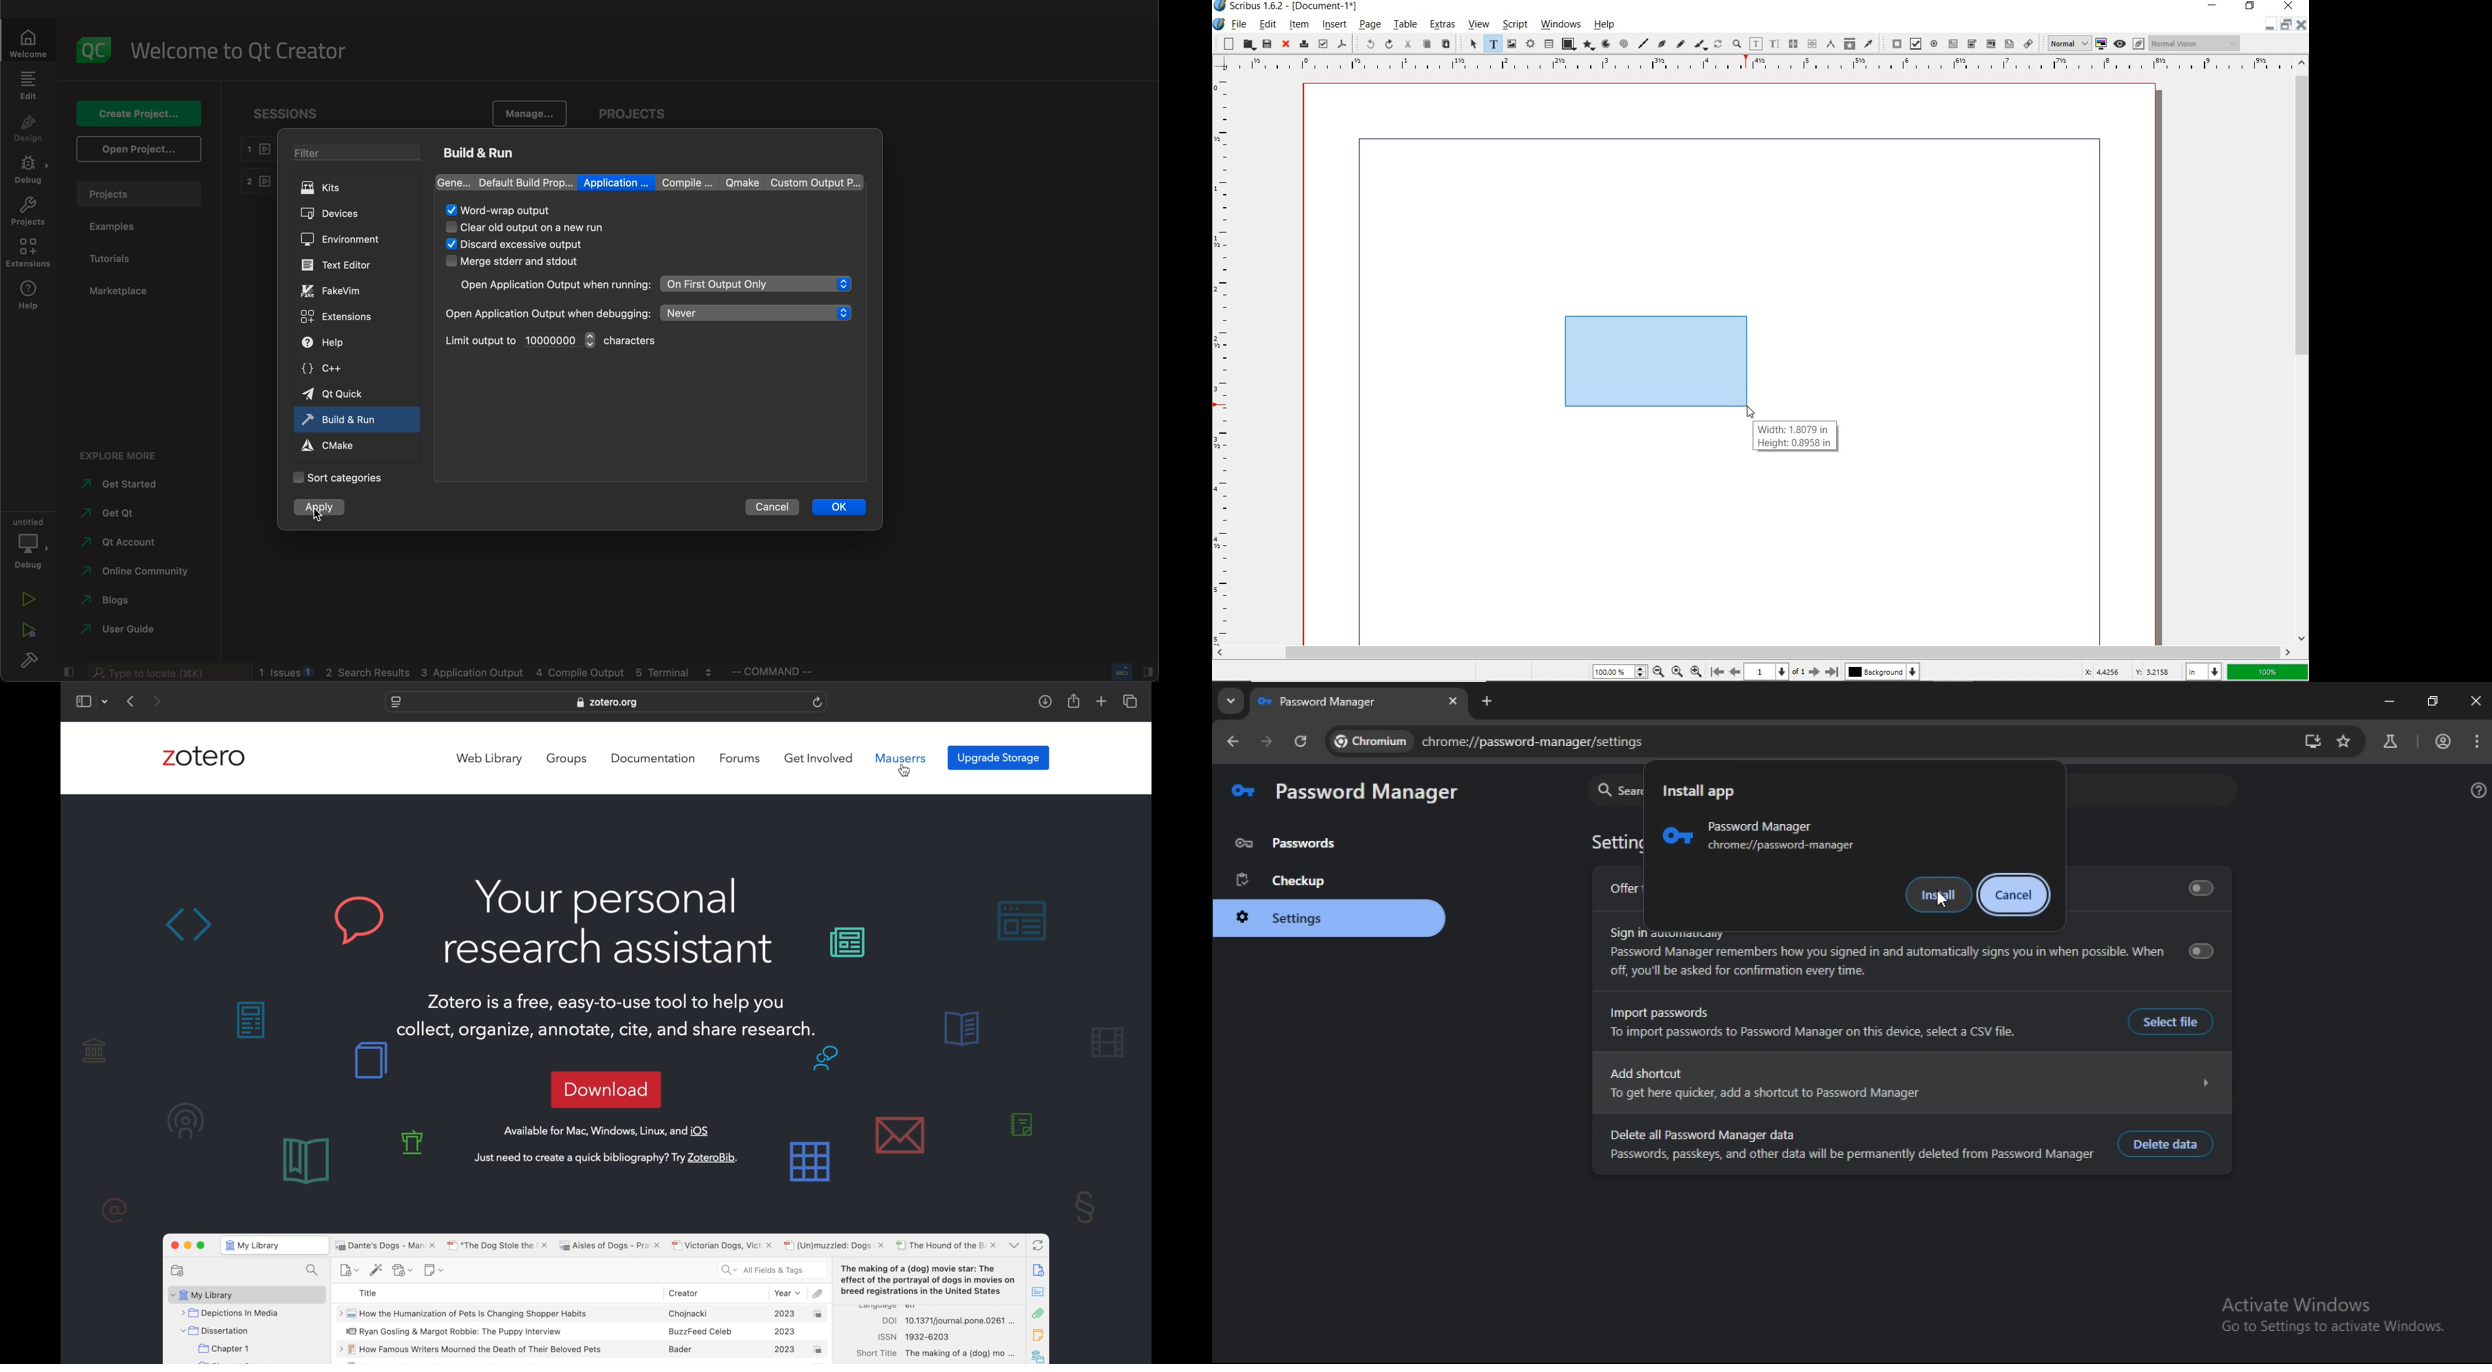 This screenshot has width=2492, height=1372. What do you see at coordinates (1046, 701) in the screenshot?
I see `downloads` at bounding box center [1046, 701].